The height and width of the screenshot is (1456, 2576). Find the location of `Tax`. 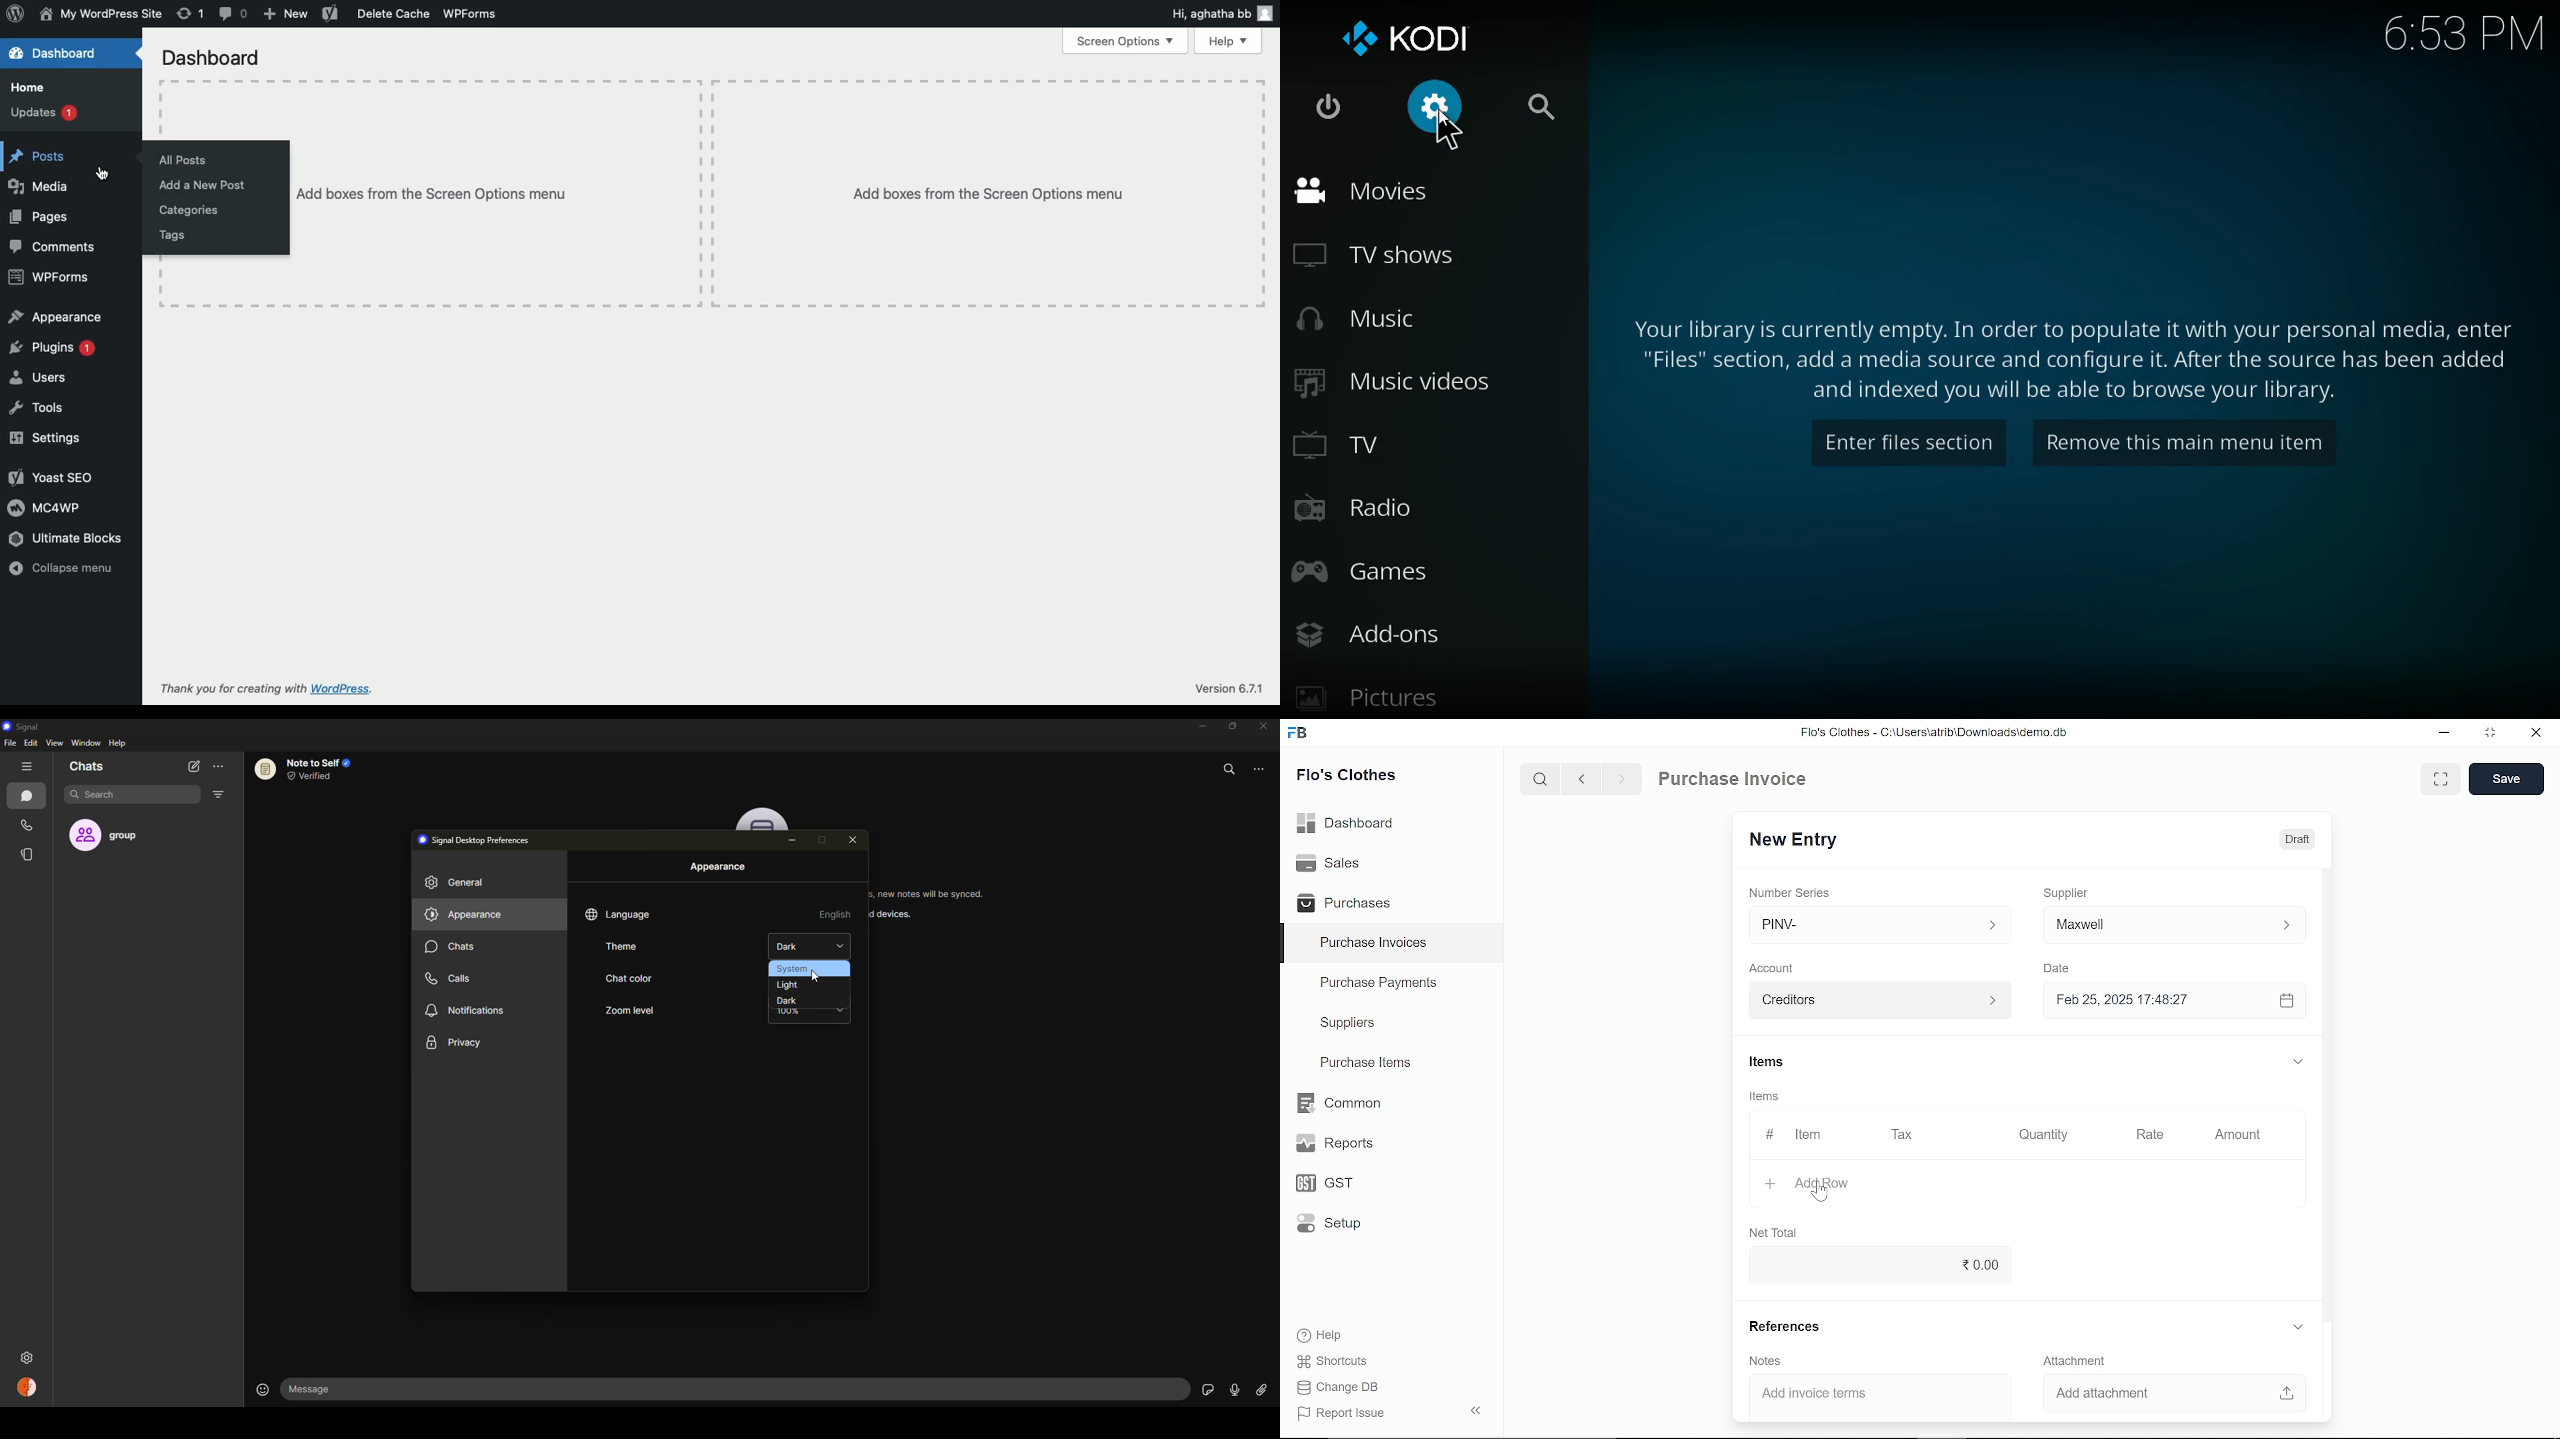

Tax is located at coordinates (1906, 1135).